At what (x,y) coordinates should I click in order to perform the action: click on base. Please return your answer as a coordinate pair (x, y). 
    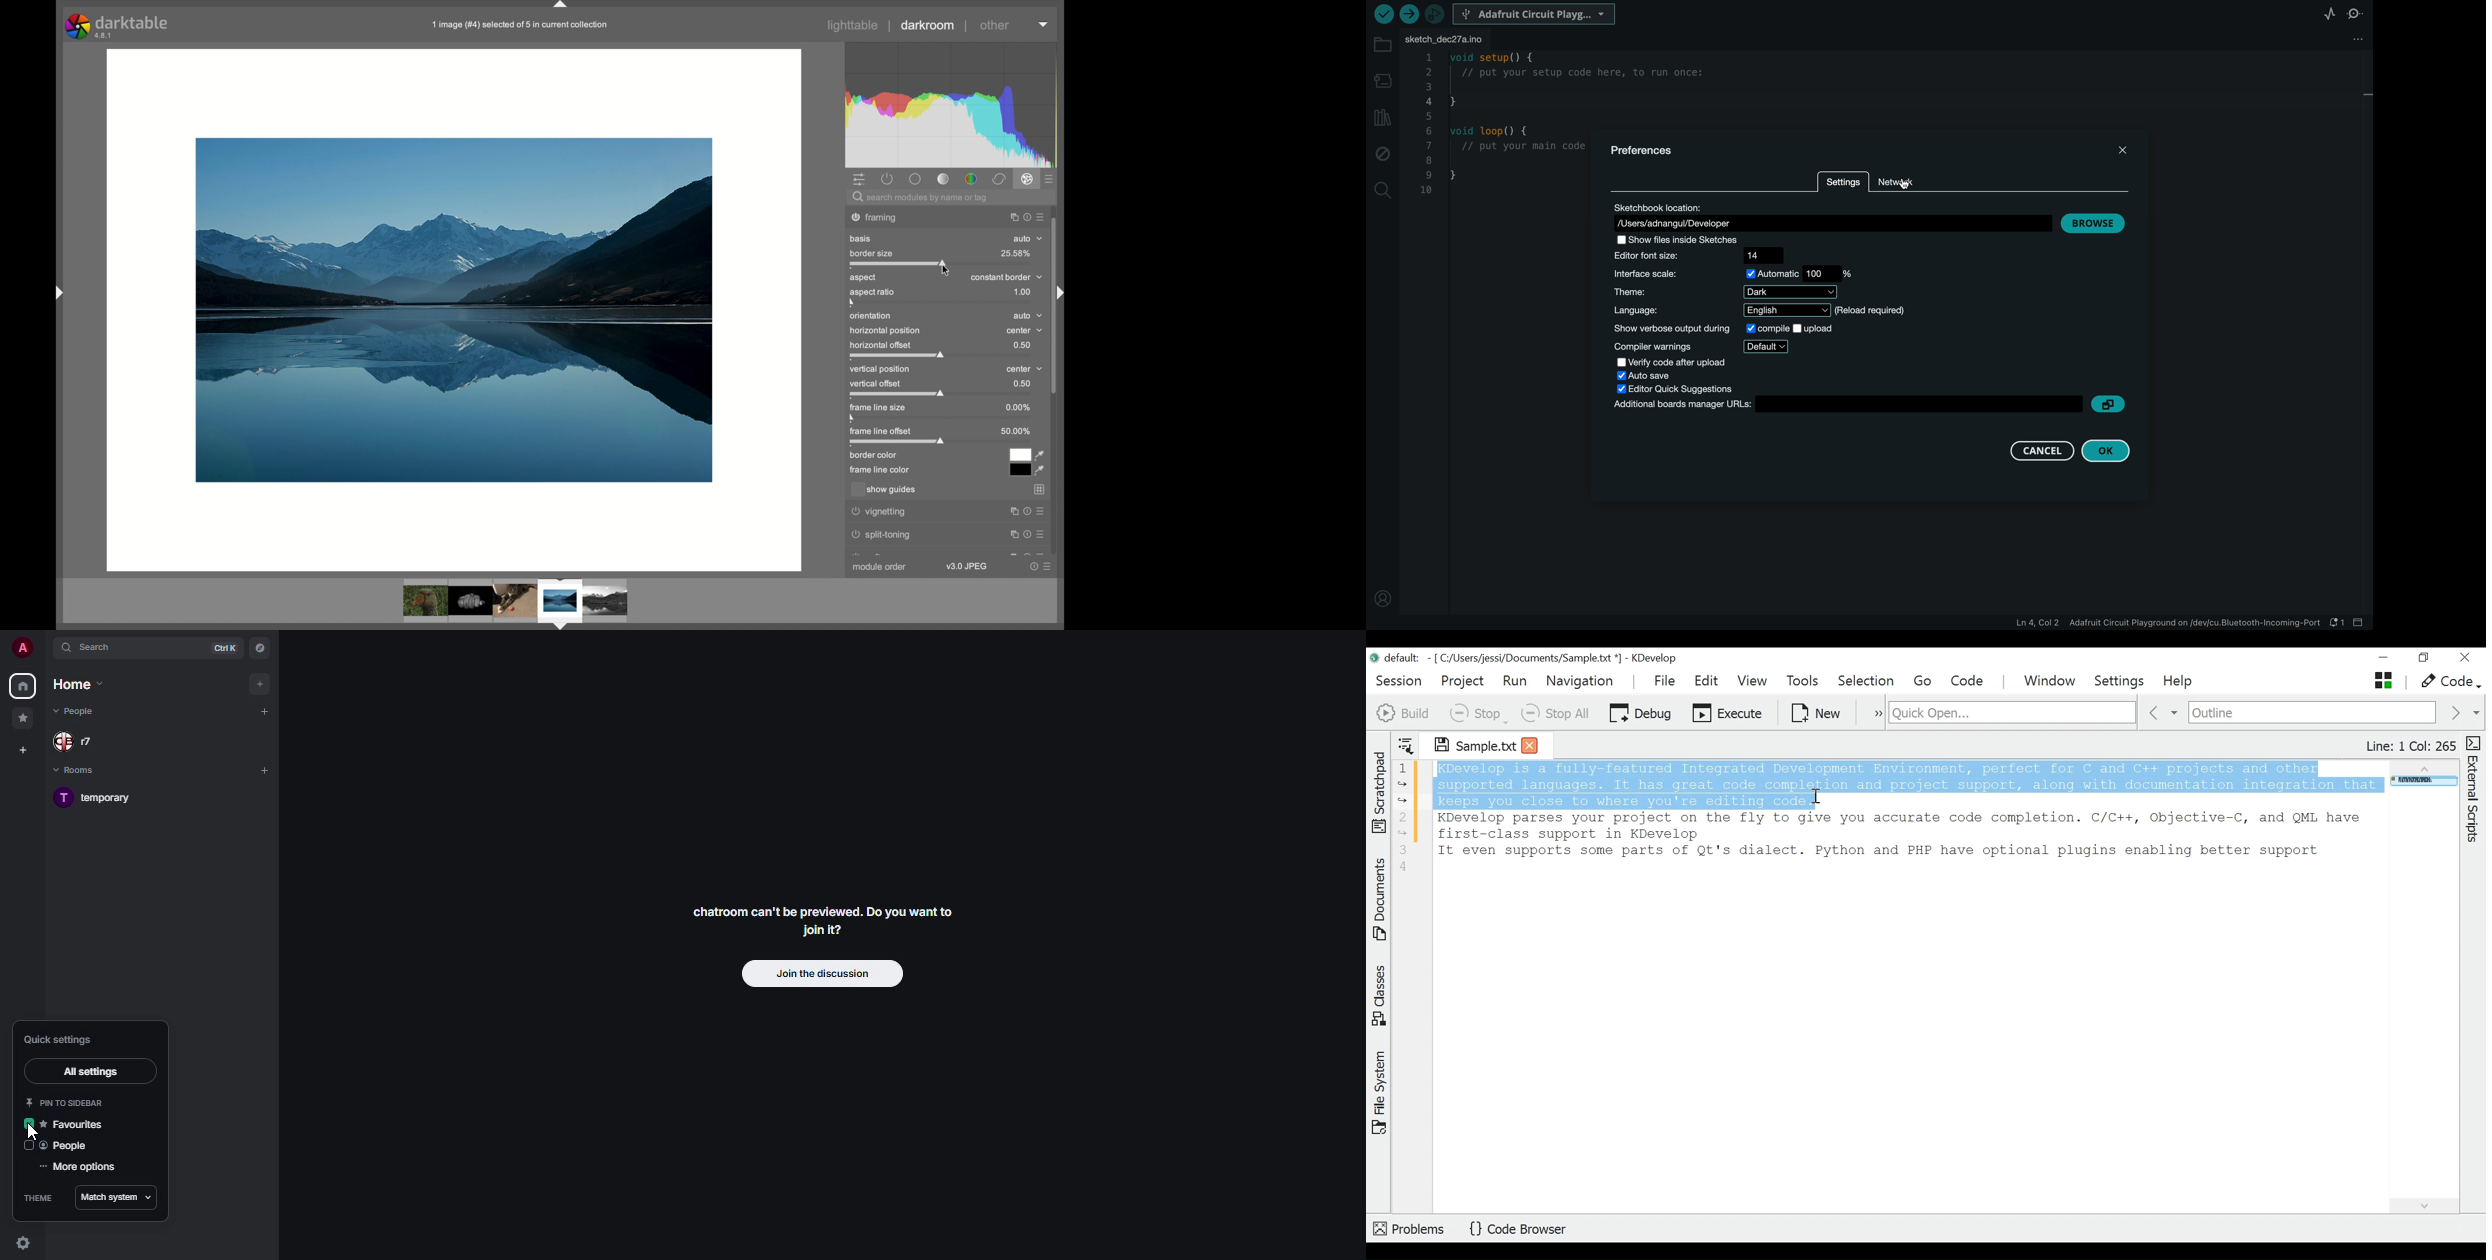
    Looking at the image, I should click on (944, 180).